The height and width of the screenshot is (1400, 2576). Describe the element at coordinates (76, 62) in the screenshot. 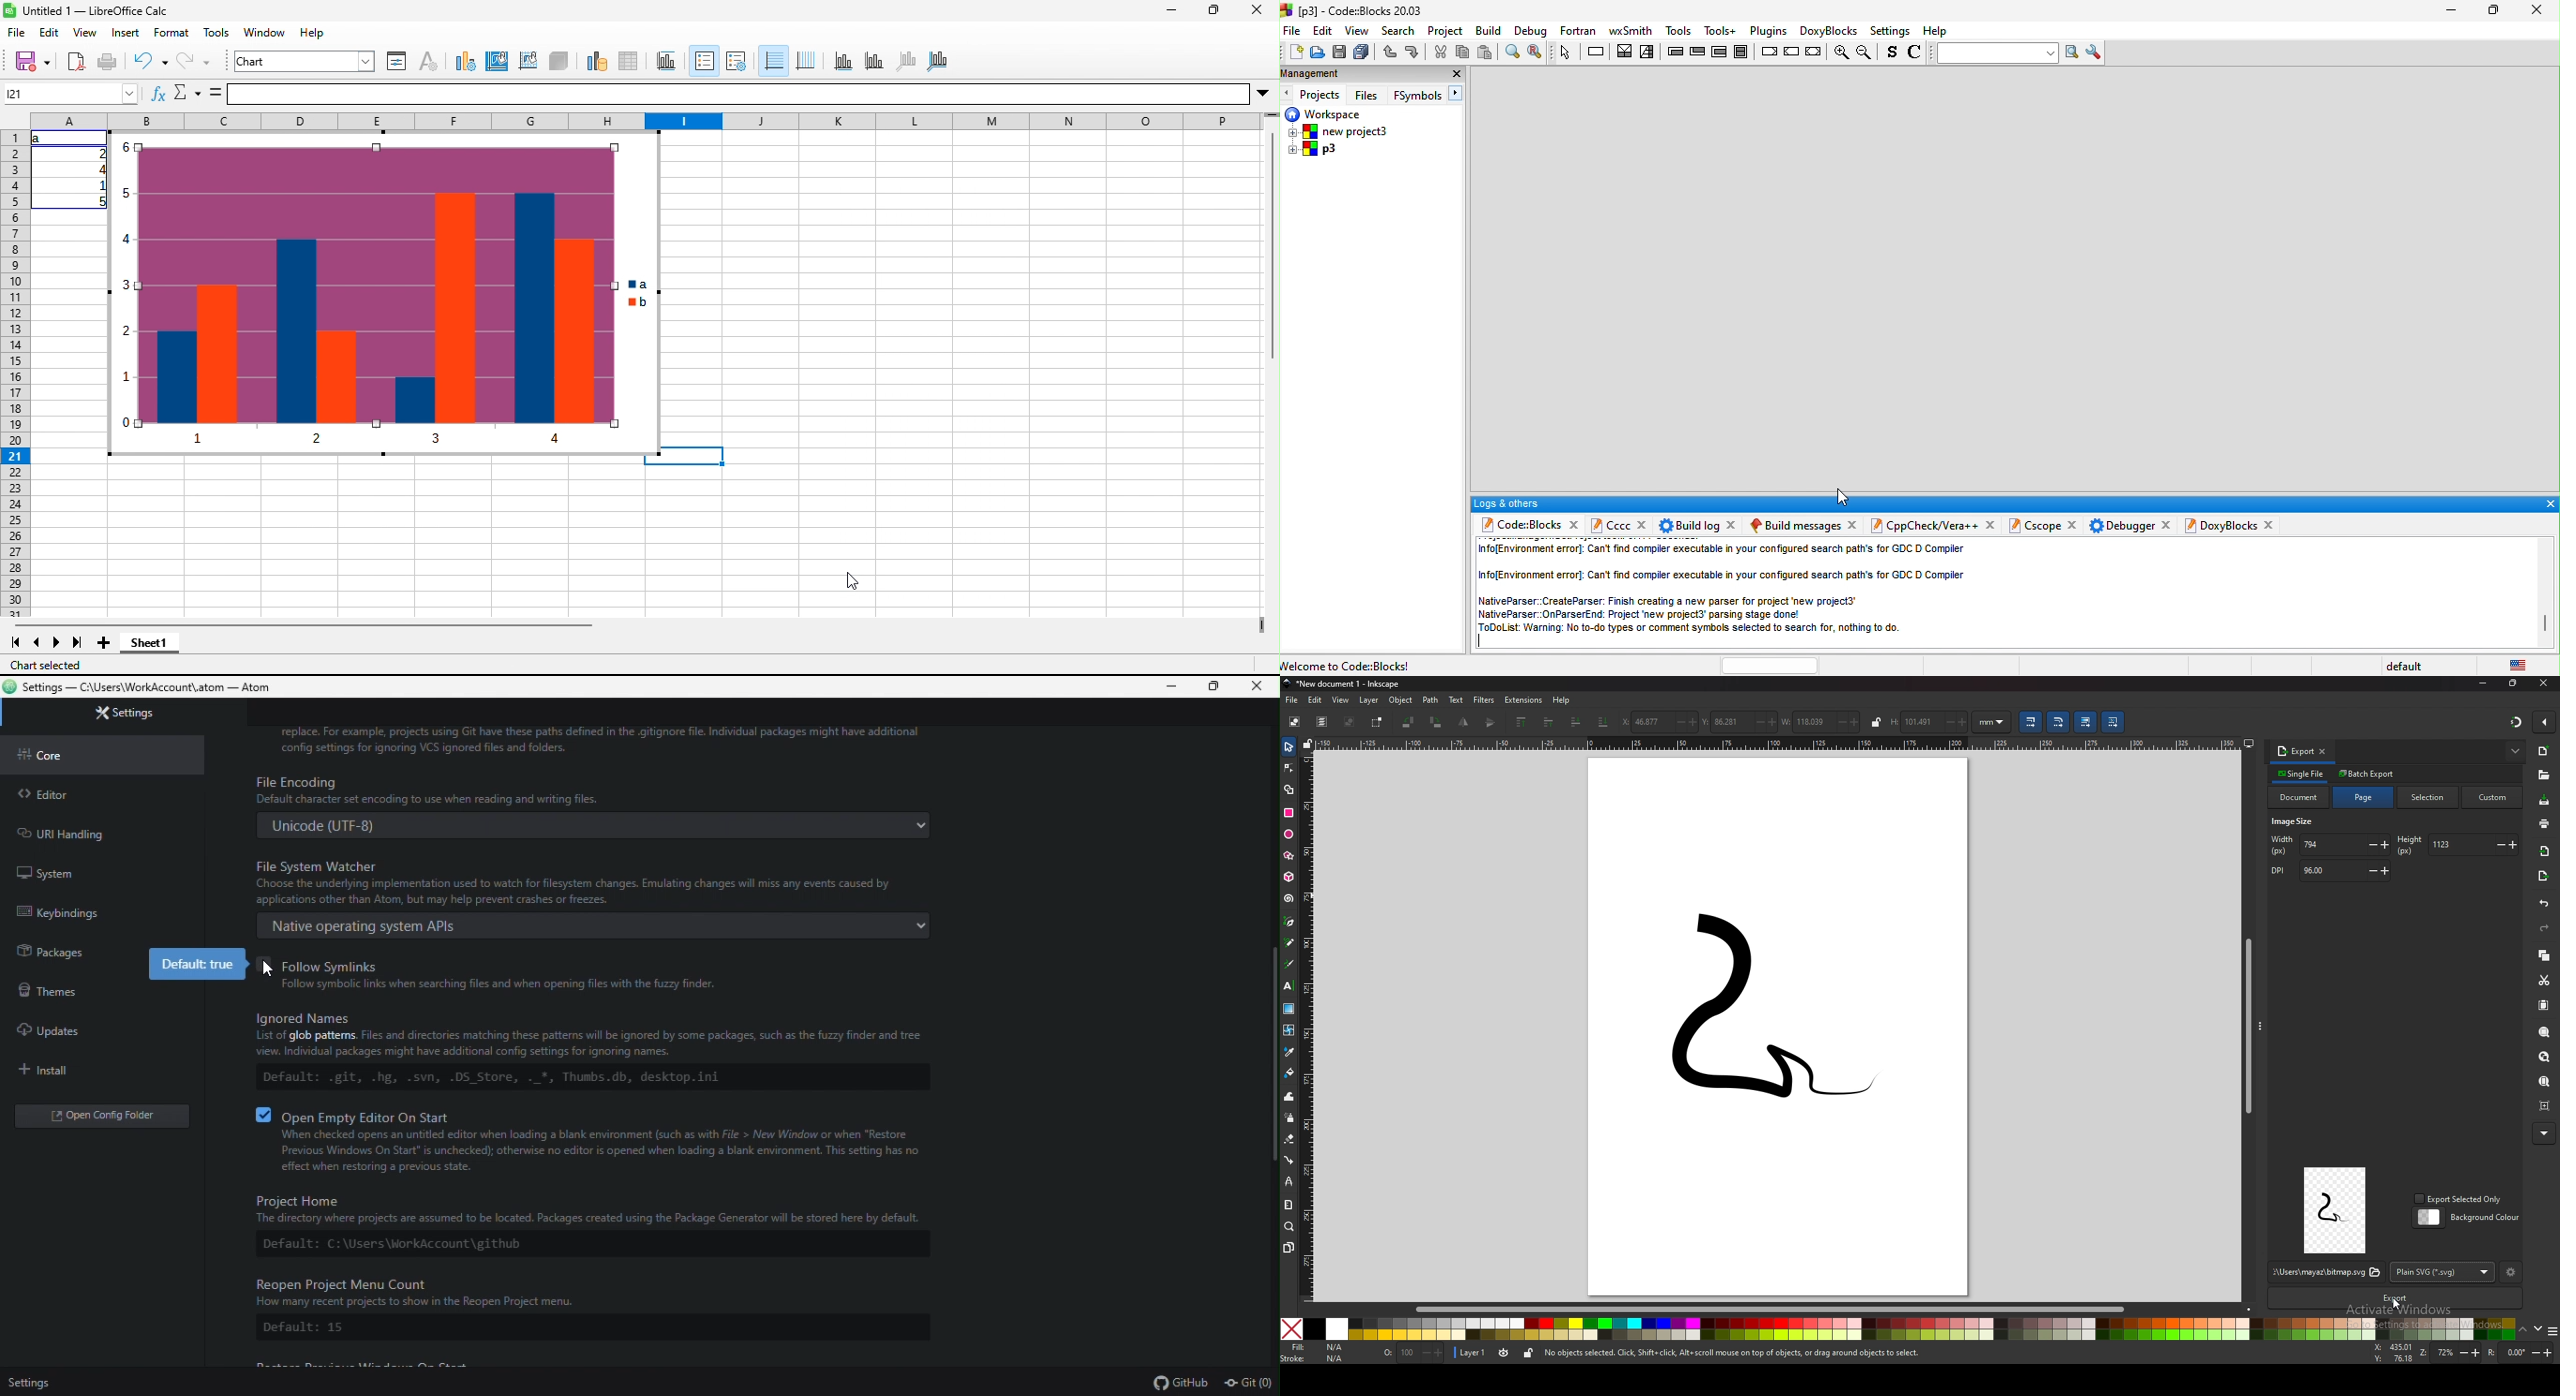

I see `export directly as pdf` at that location.